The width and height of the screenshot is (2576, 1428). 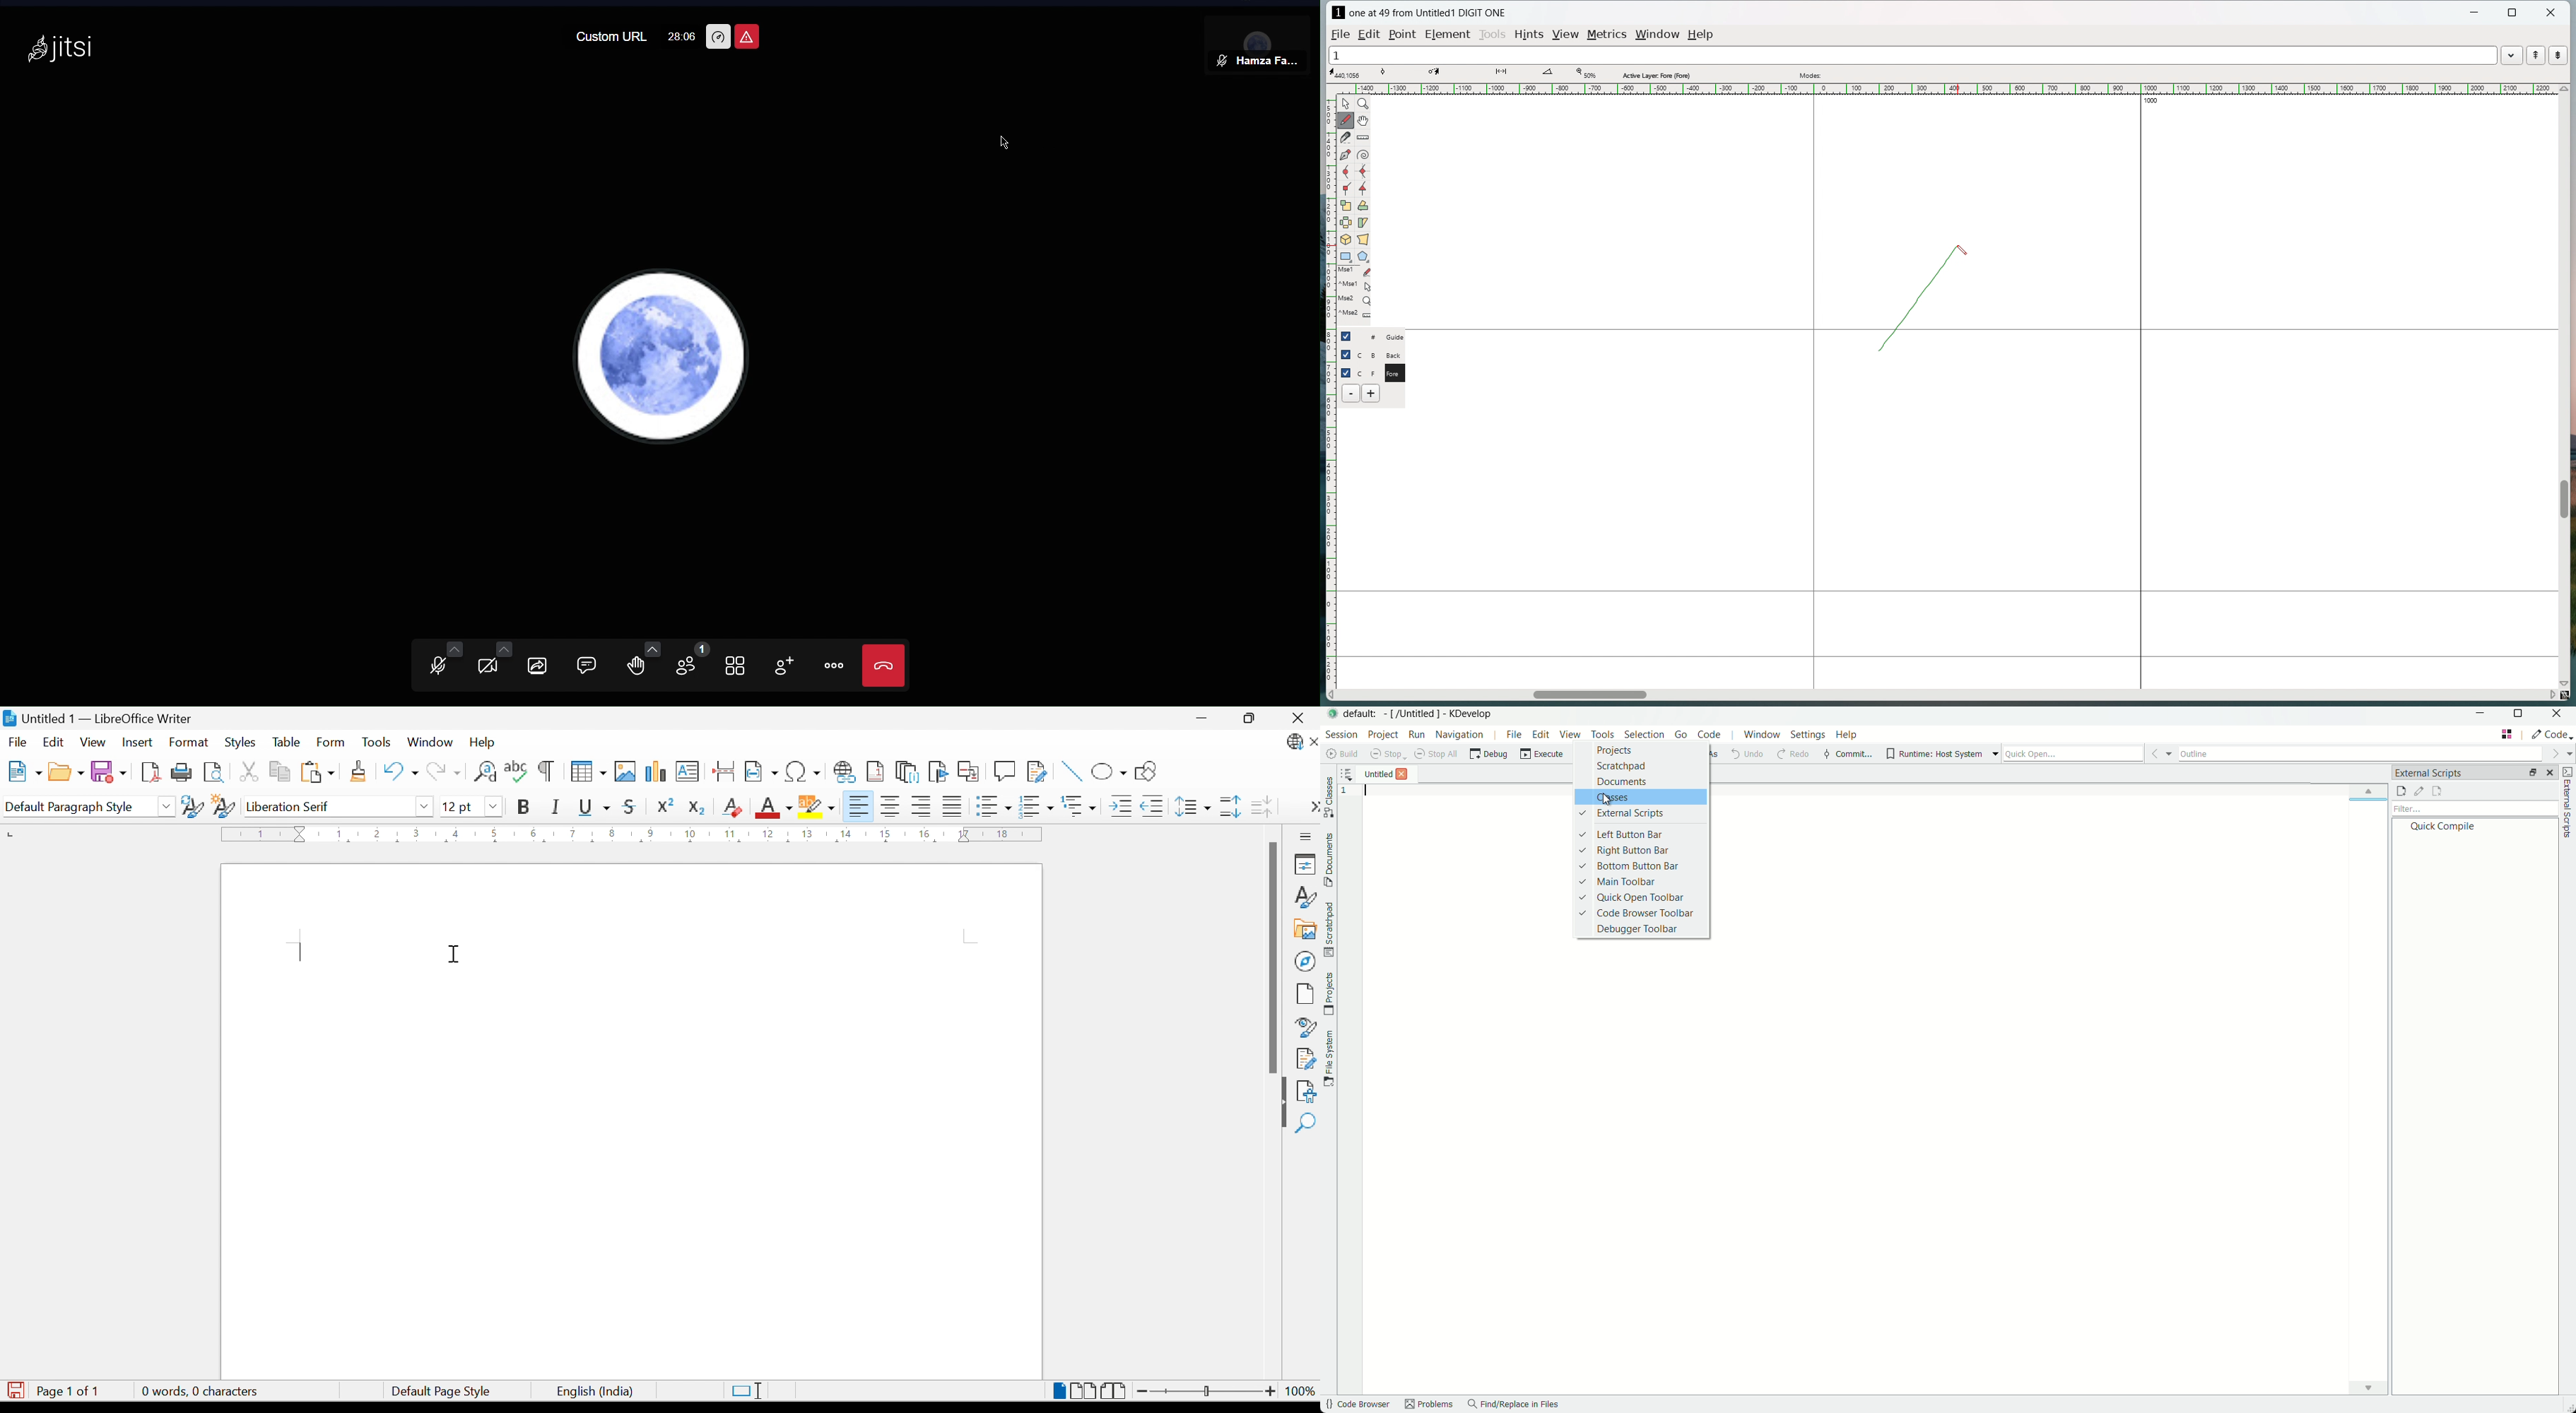 What do you see at coordinates (807, 834) in the screenshot?
I see `13` at bounding box center [807, 834].